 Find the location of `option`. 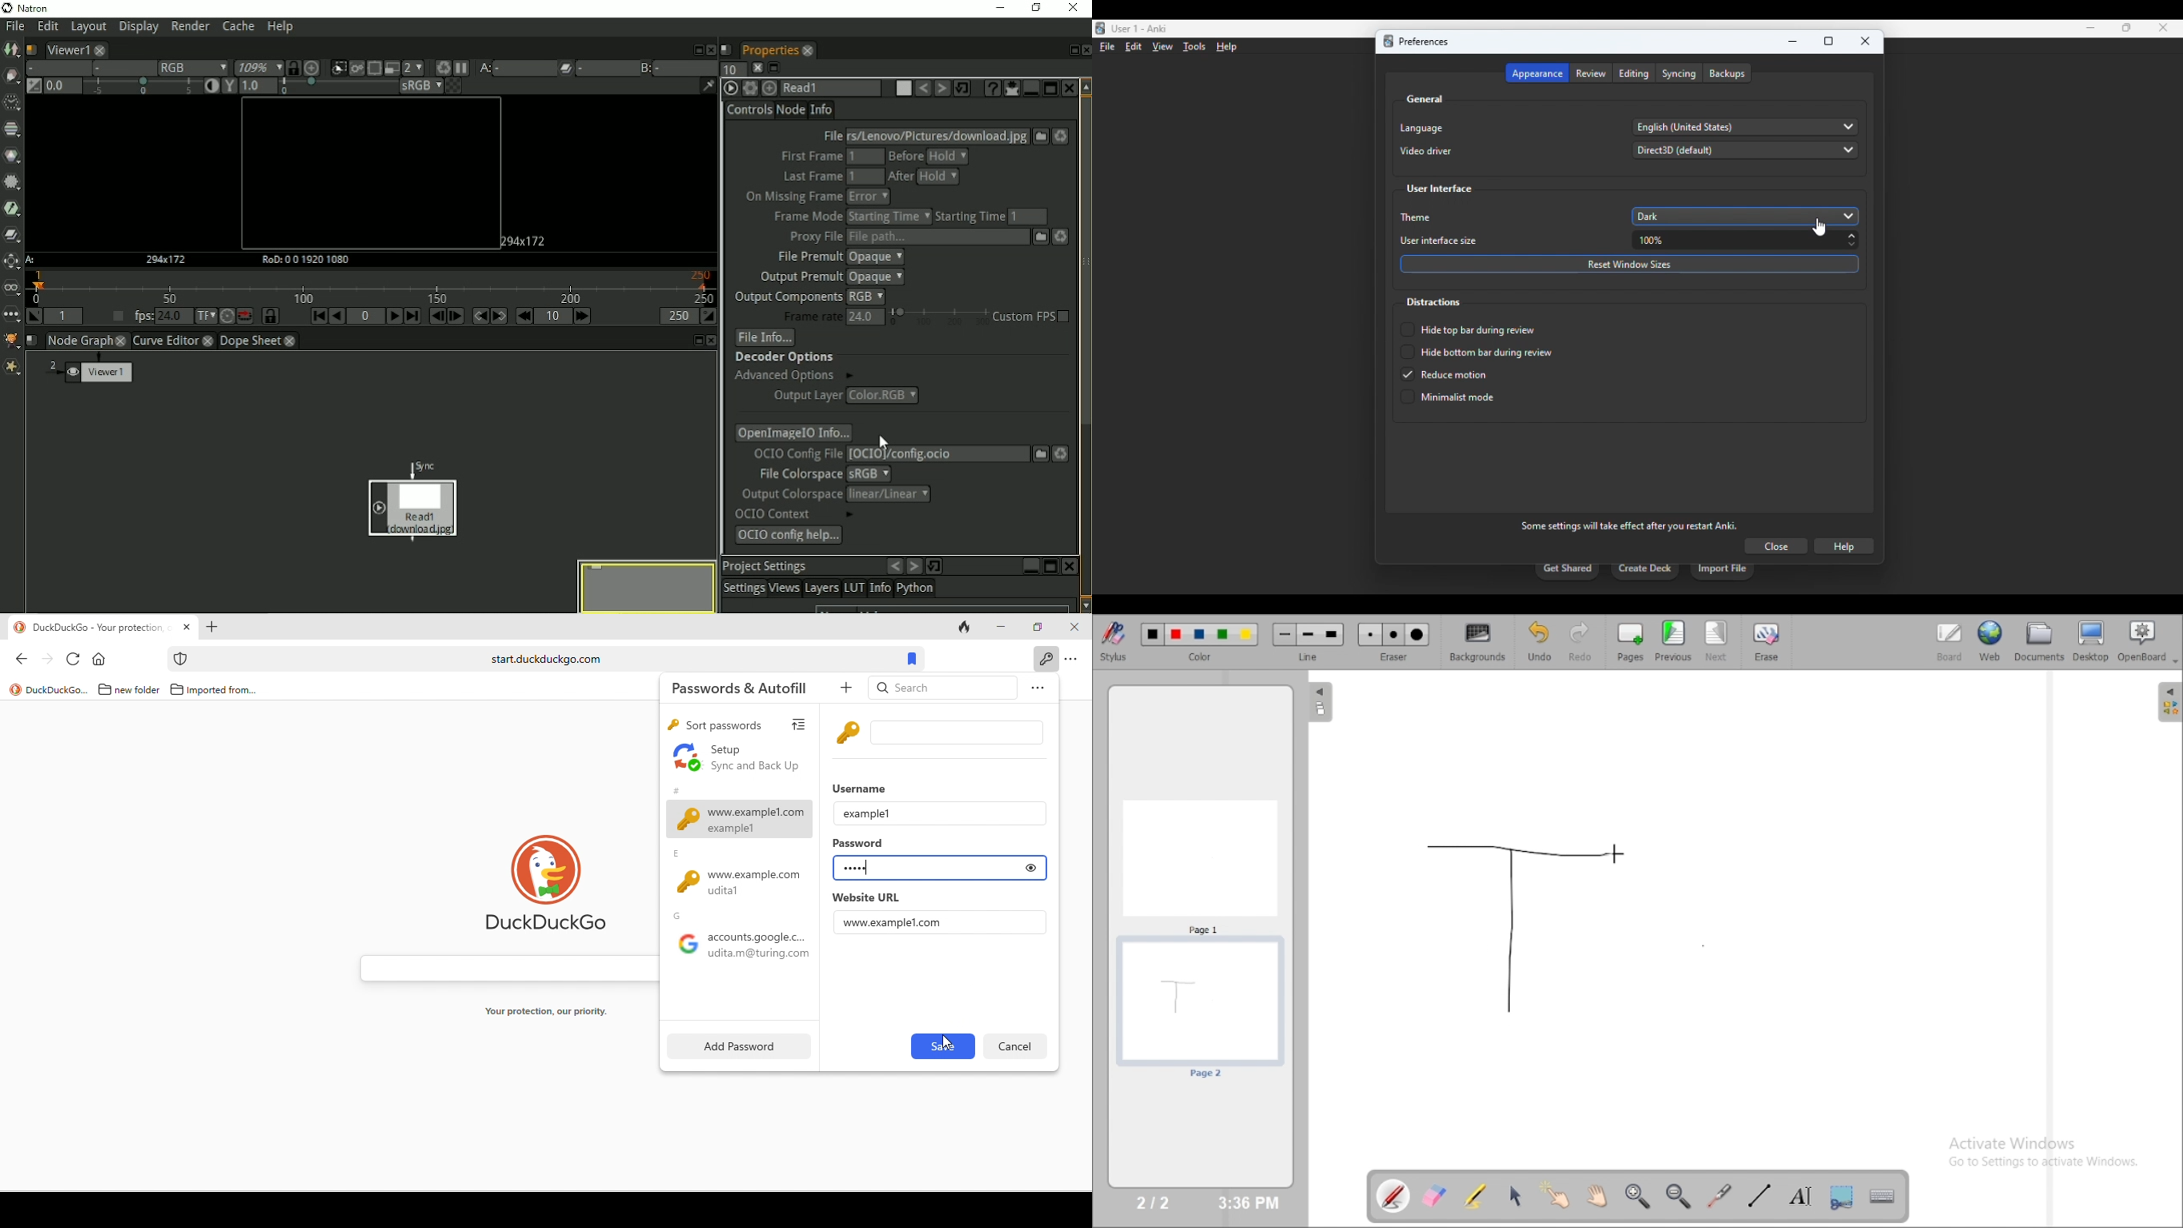

option is located at coordinates (1034, 690).